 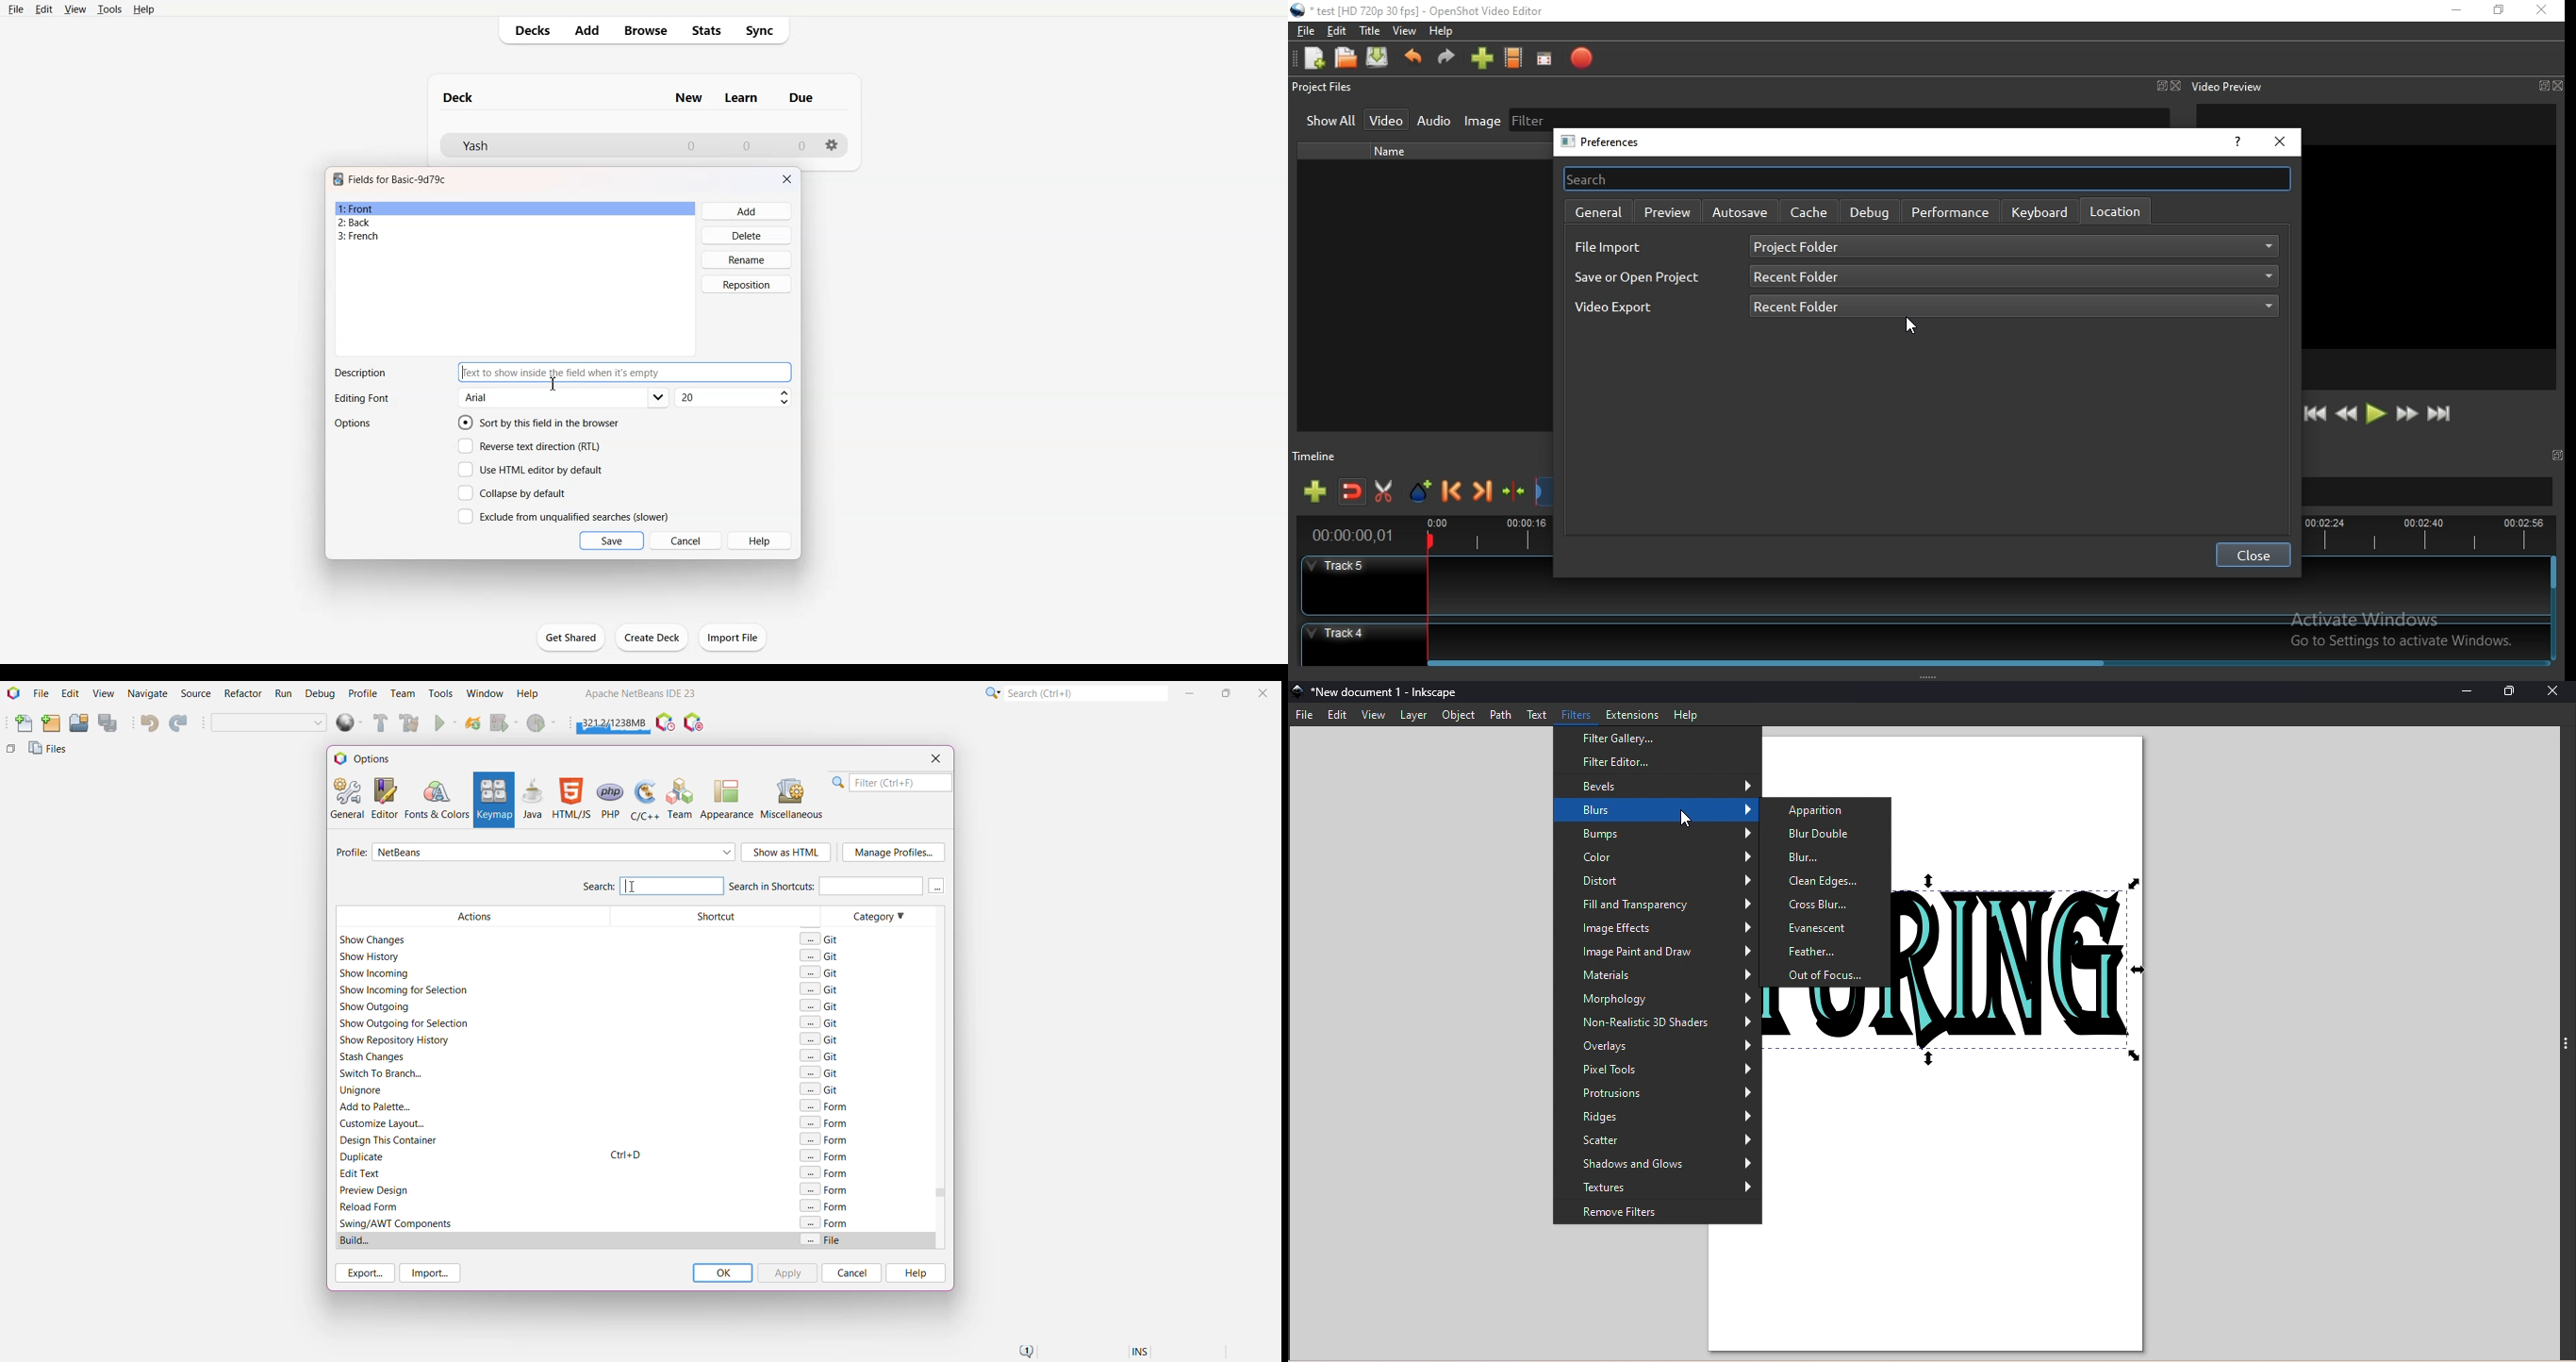 I want to click on Use HTML editor by default, so click(x=530, y=470).